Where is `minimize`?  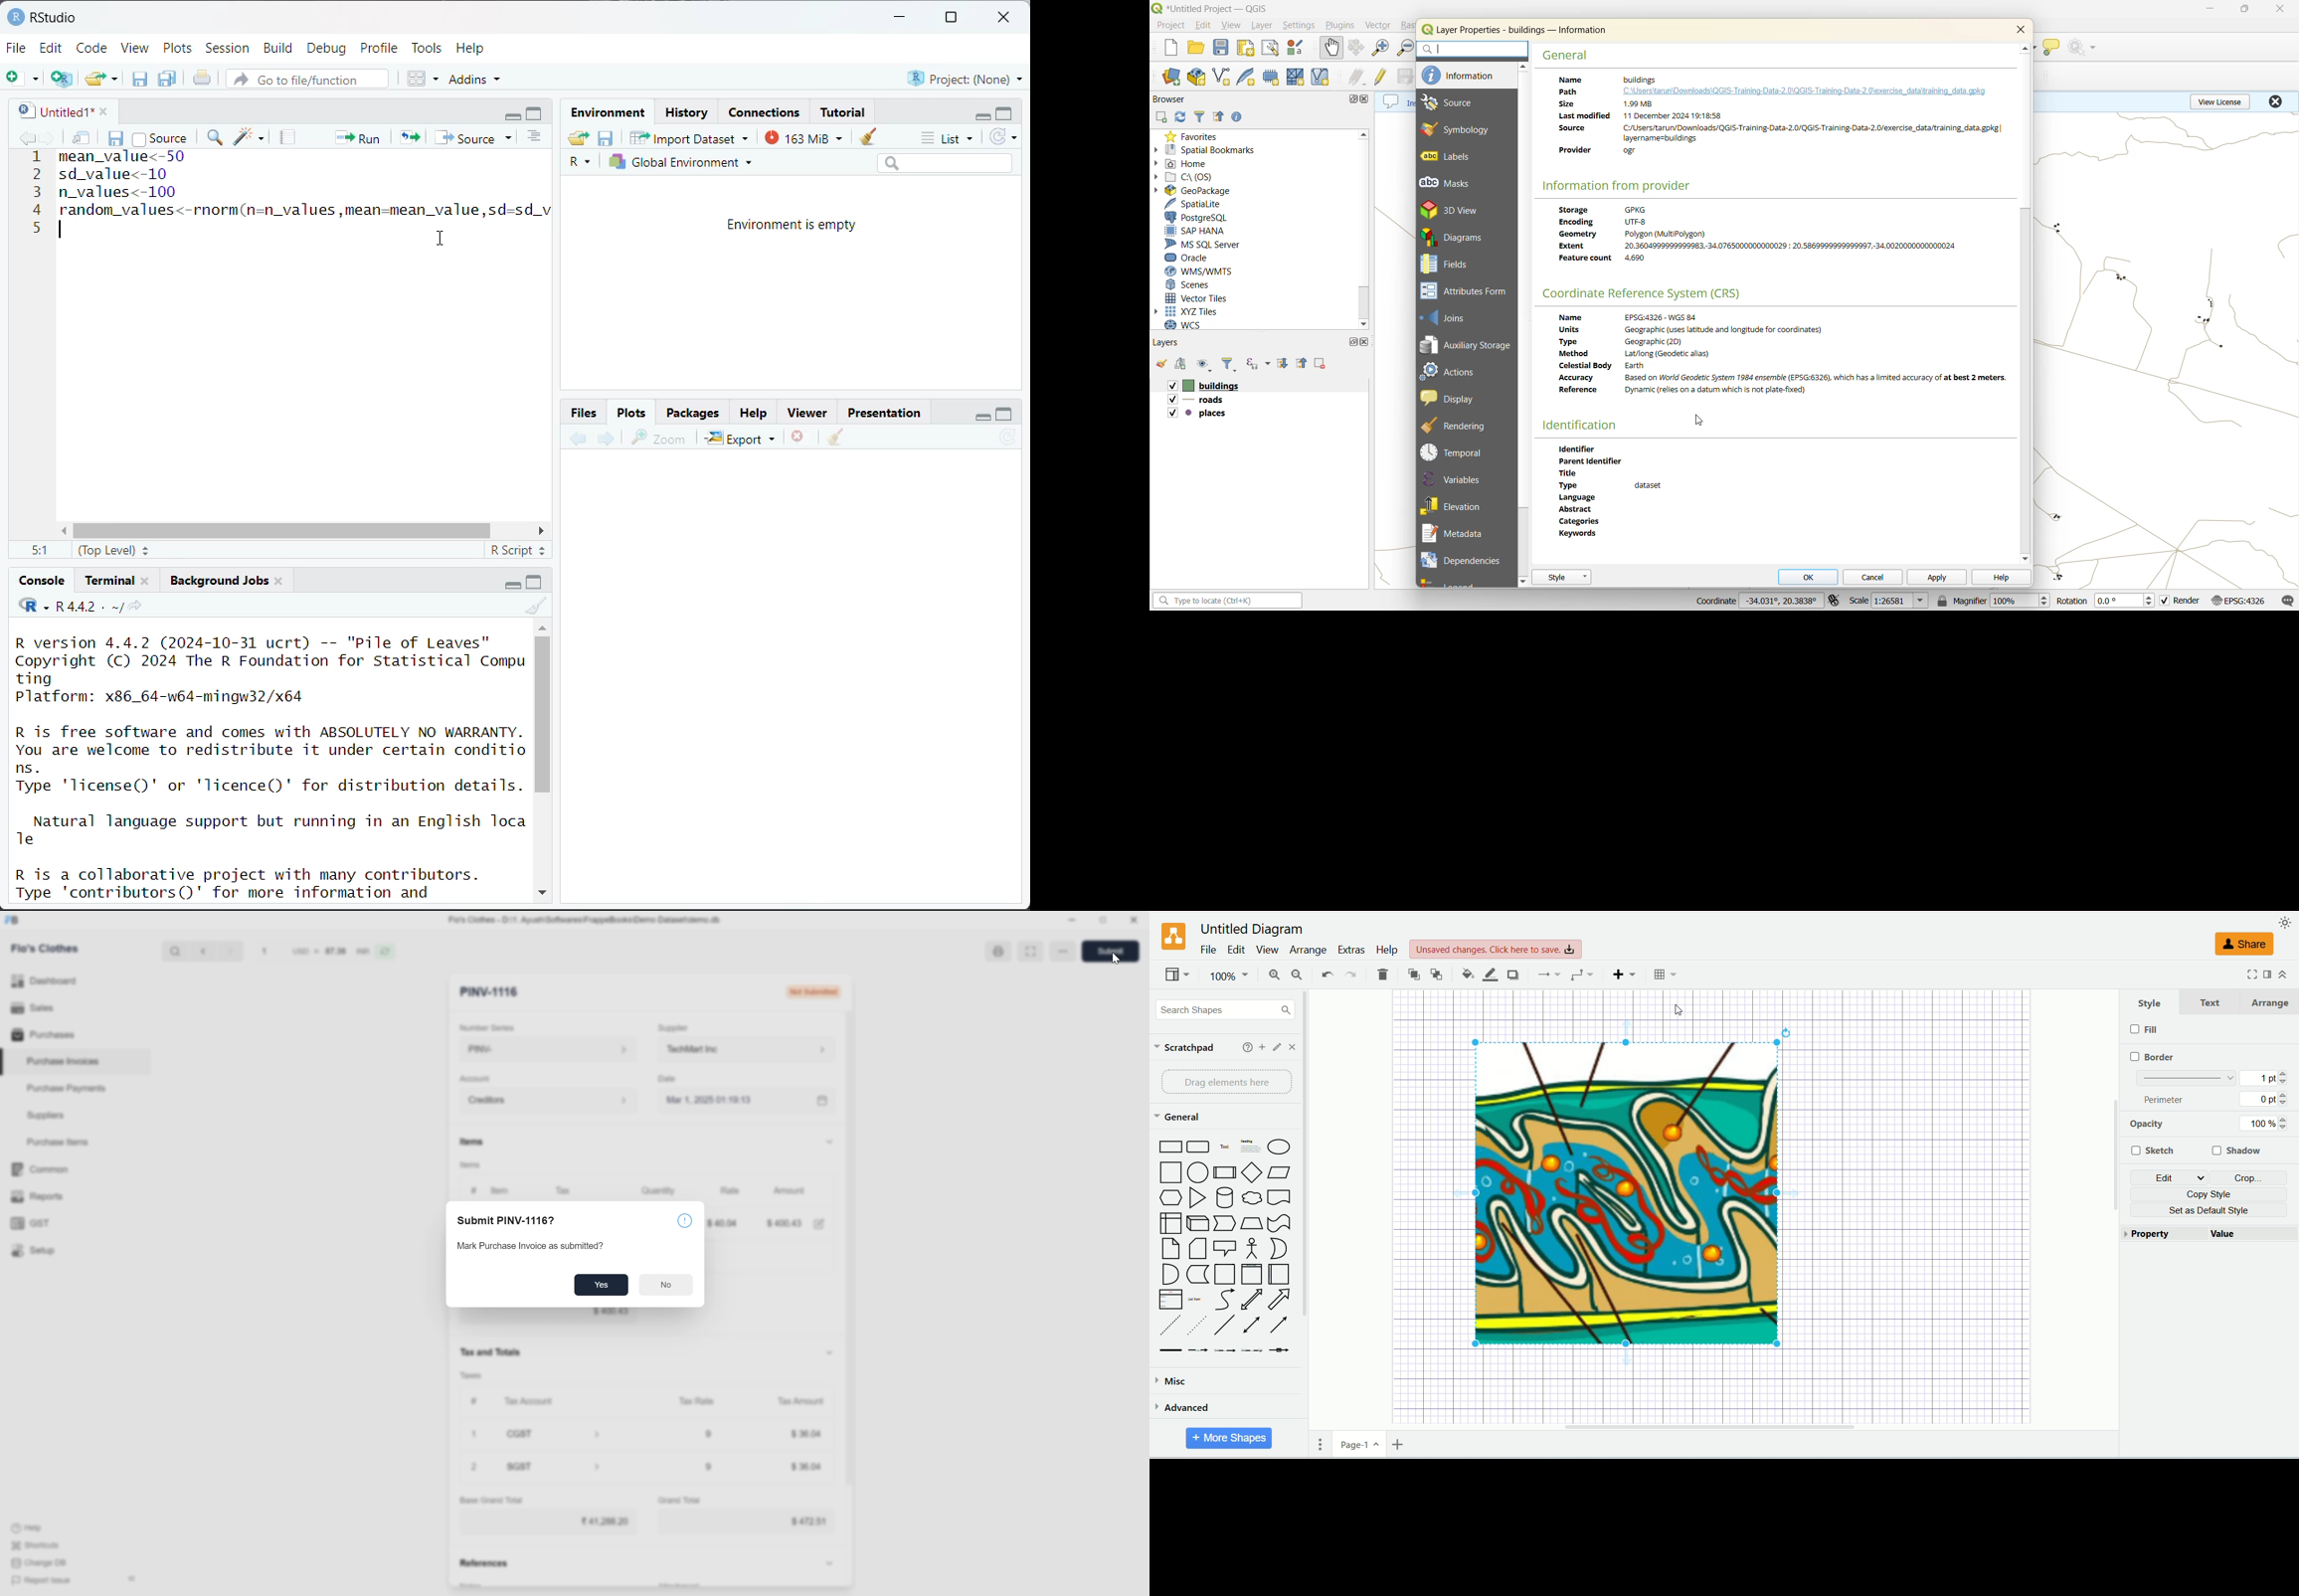 minimize is located at coordinates (979, 414).